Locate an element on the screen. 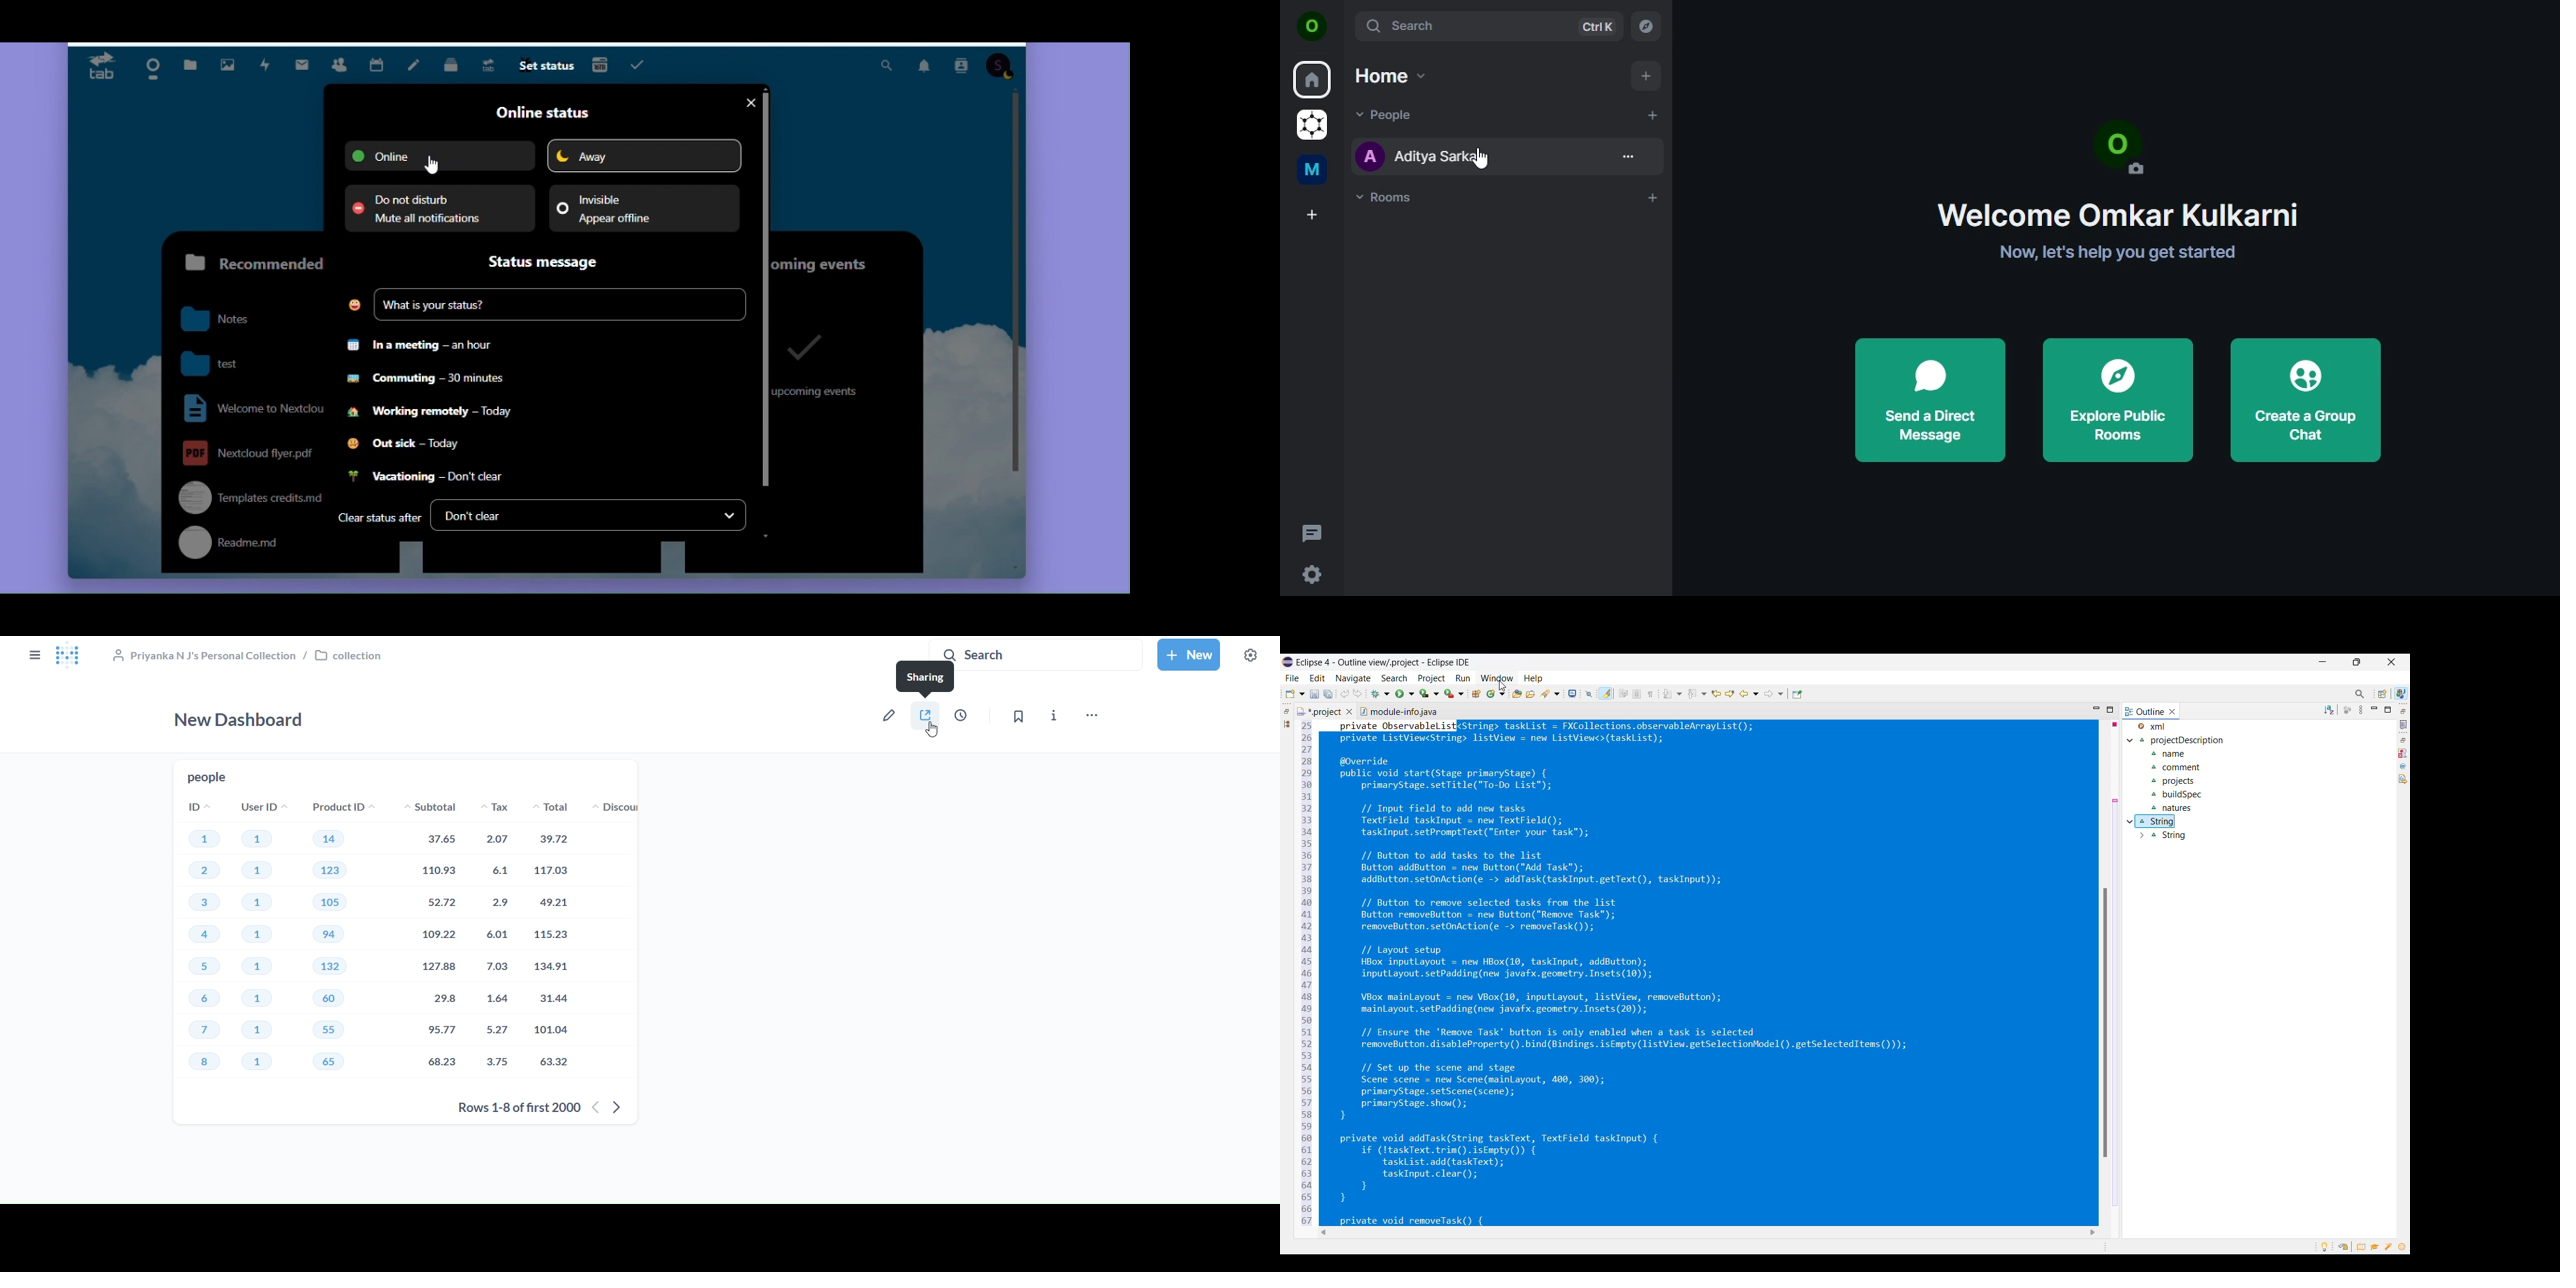 The height and width of the screenshot is (1288, 2576). Do not disturb mute all notifications is located at coordinates (439, 208).